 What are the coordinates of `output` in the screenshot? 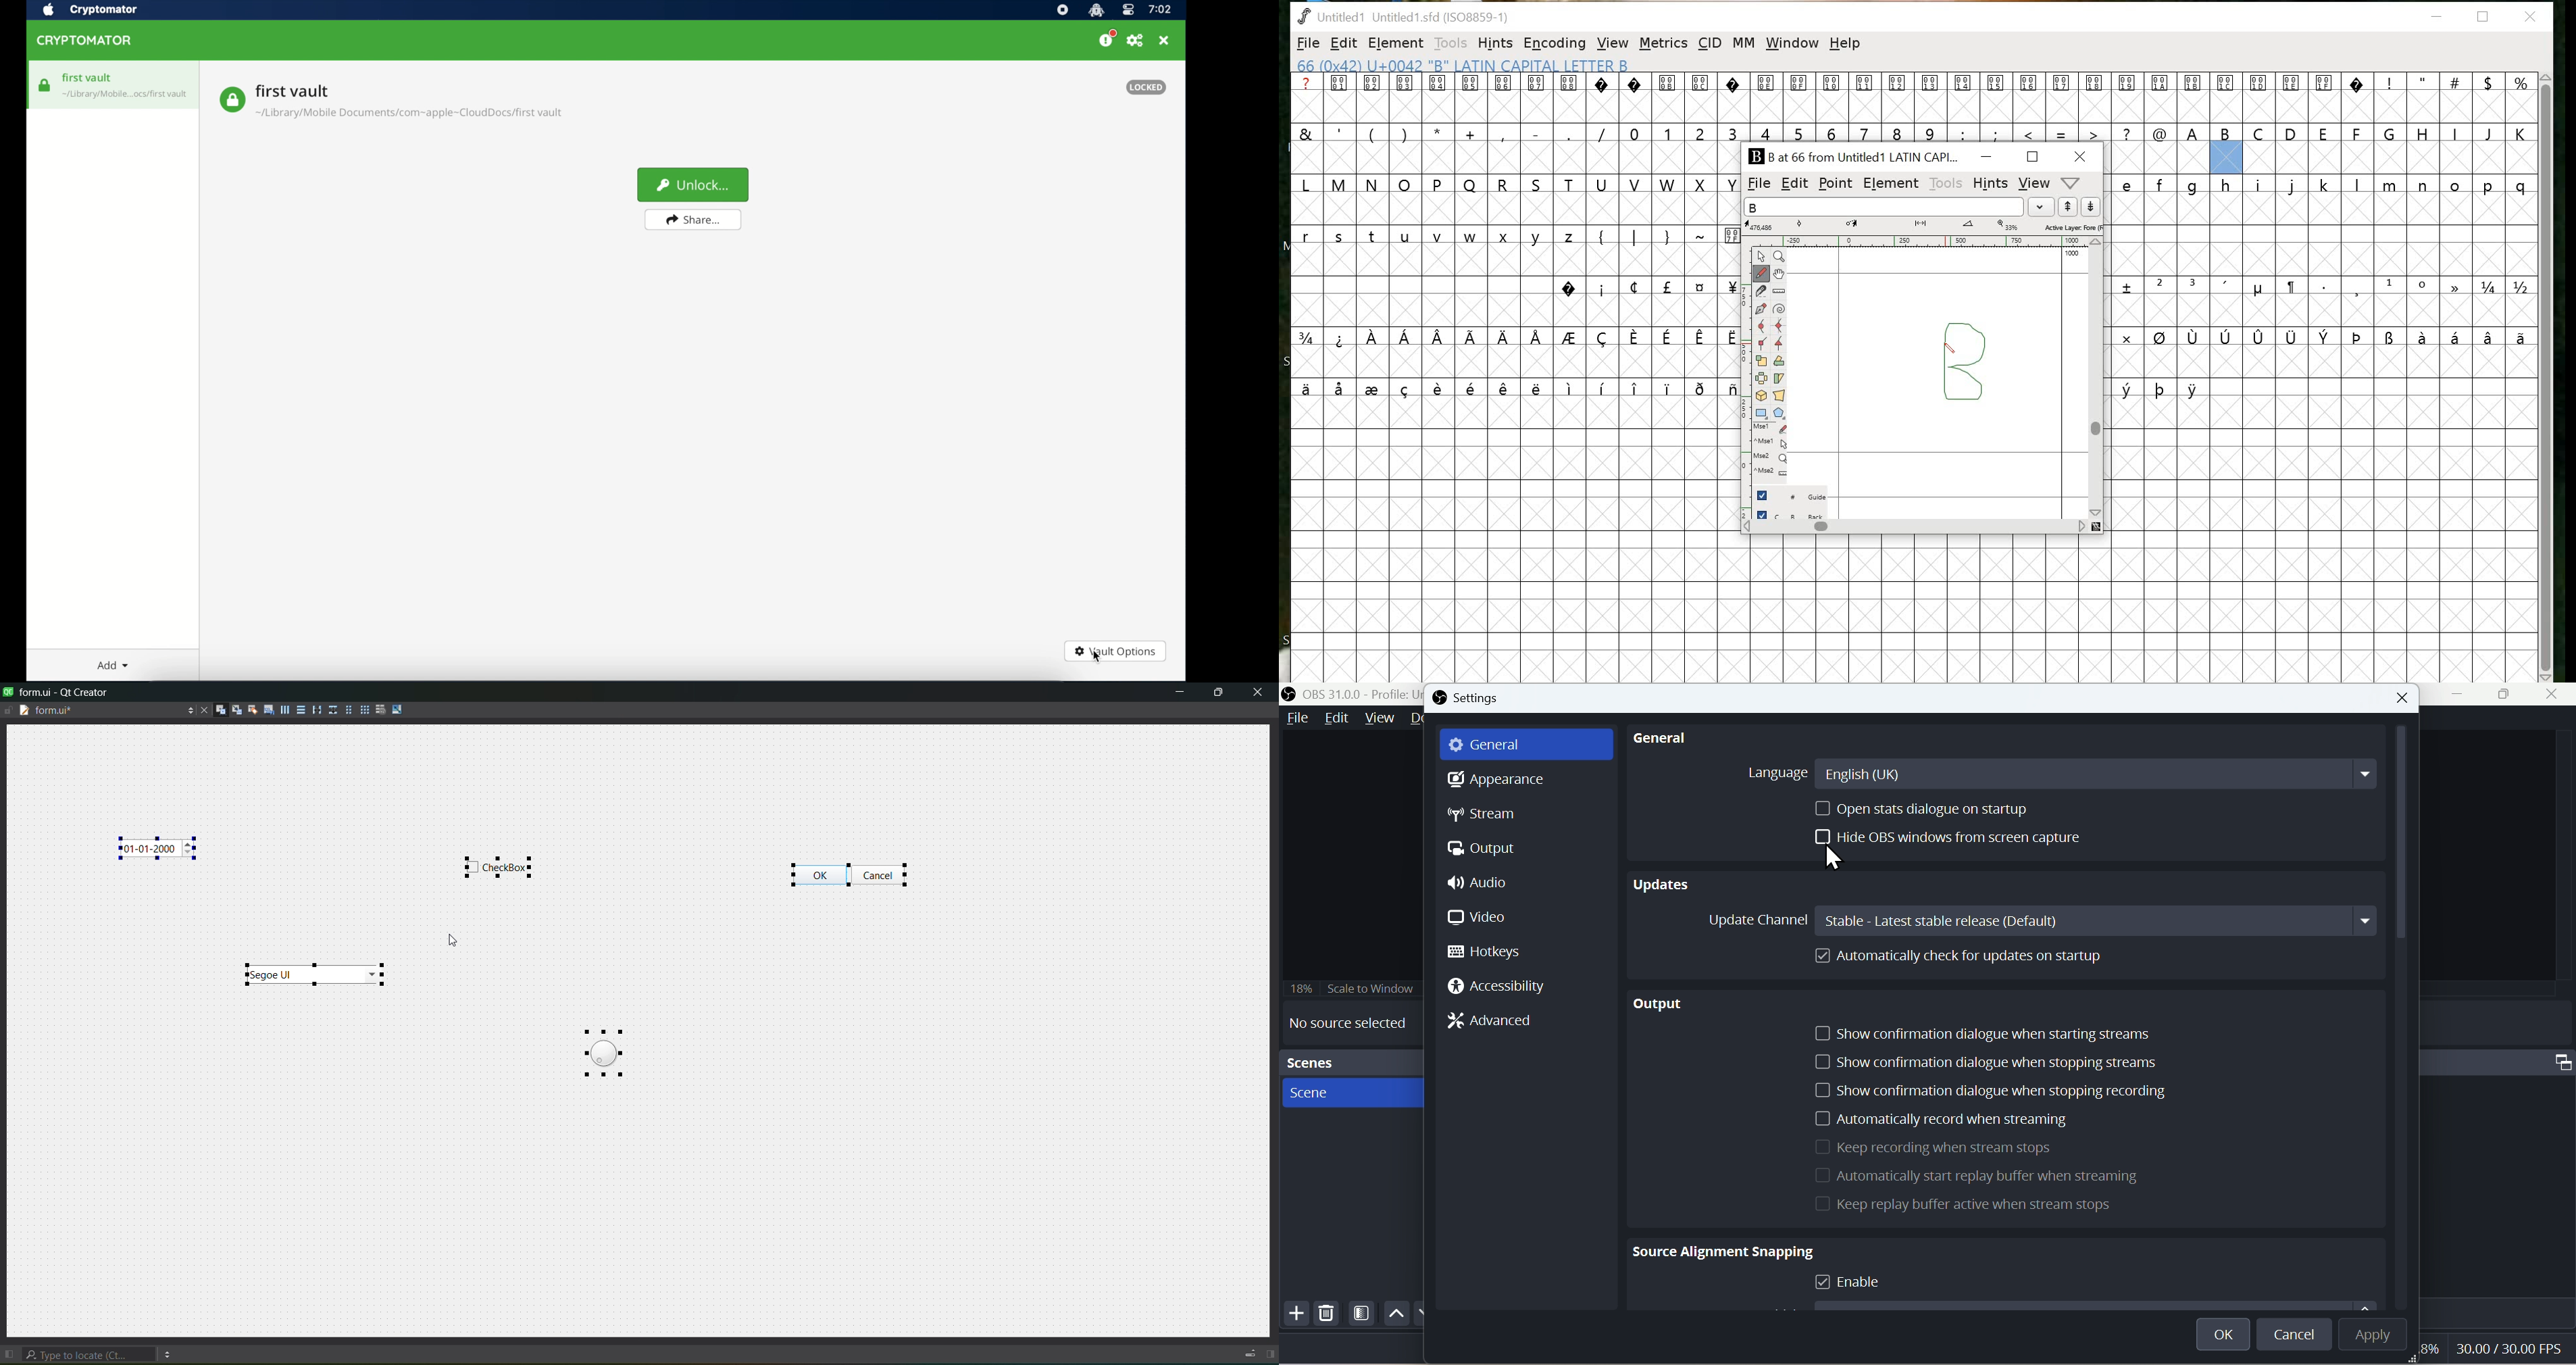 It's located at (1655, 1003).